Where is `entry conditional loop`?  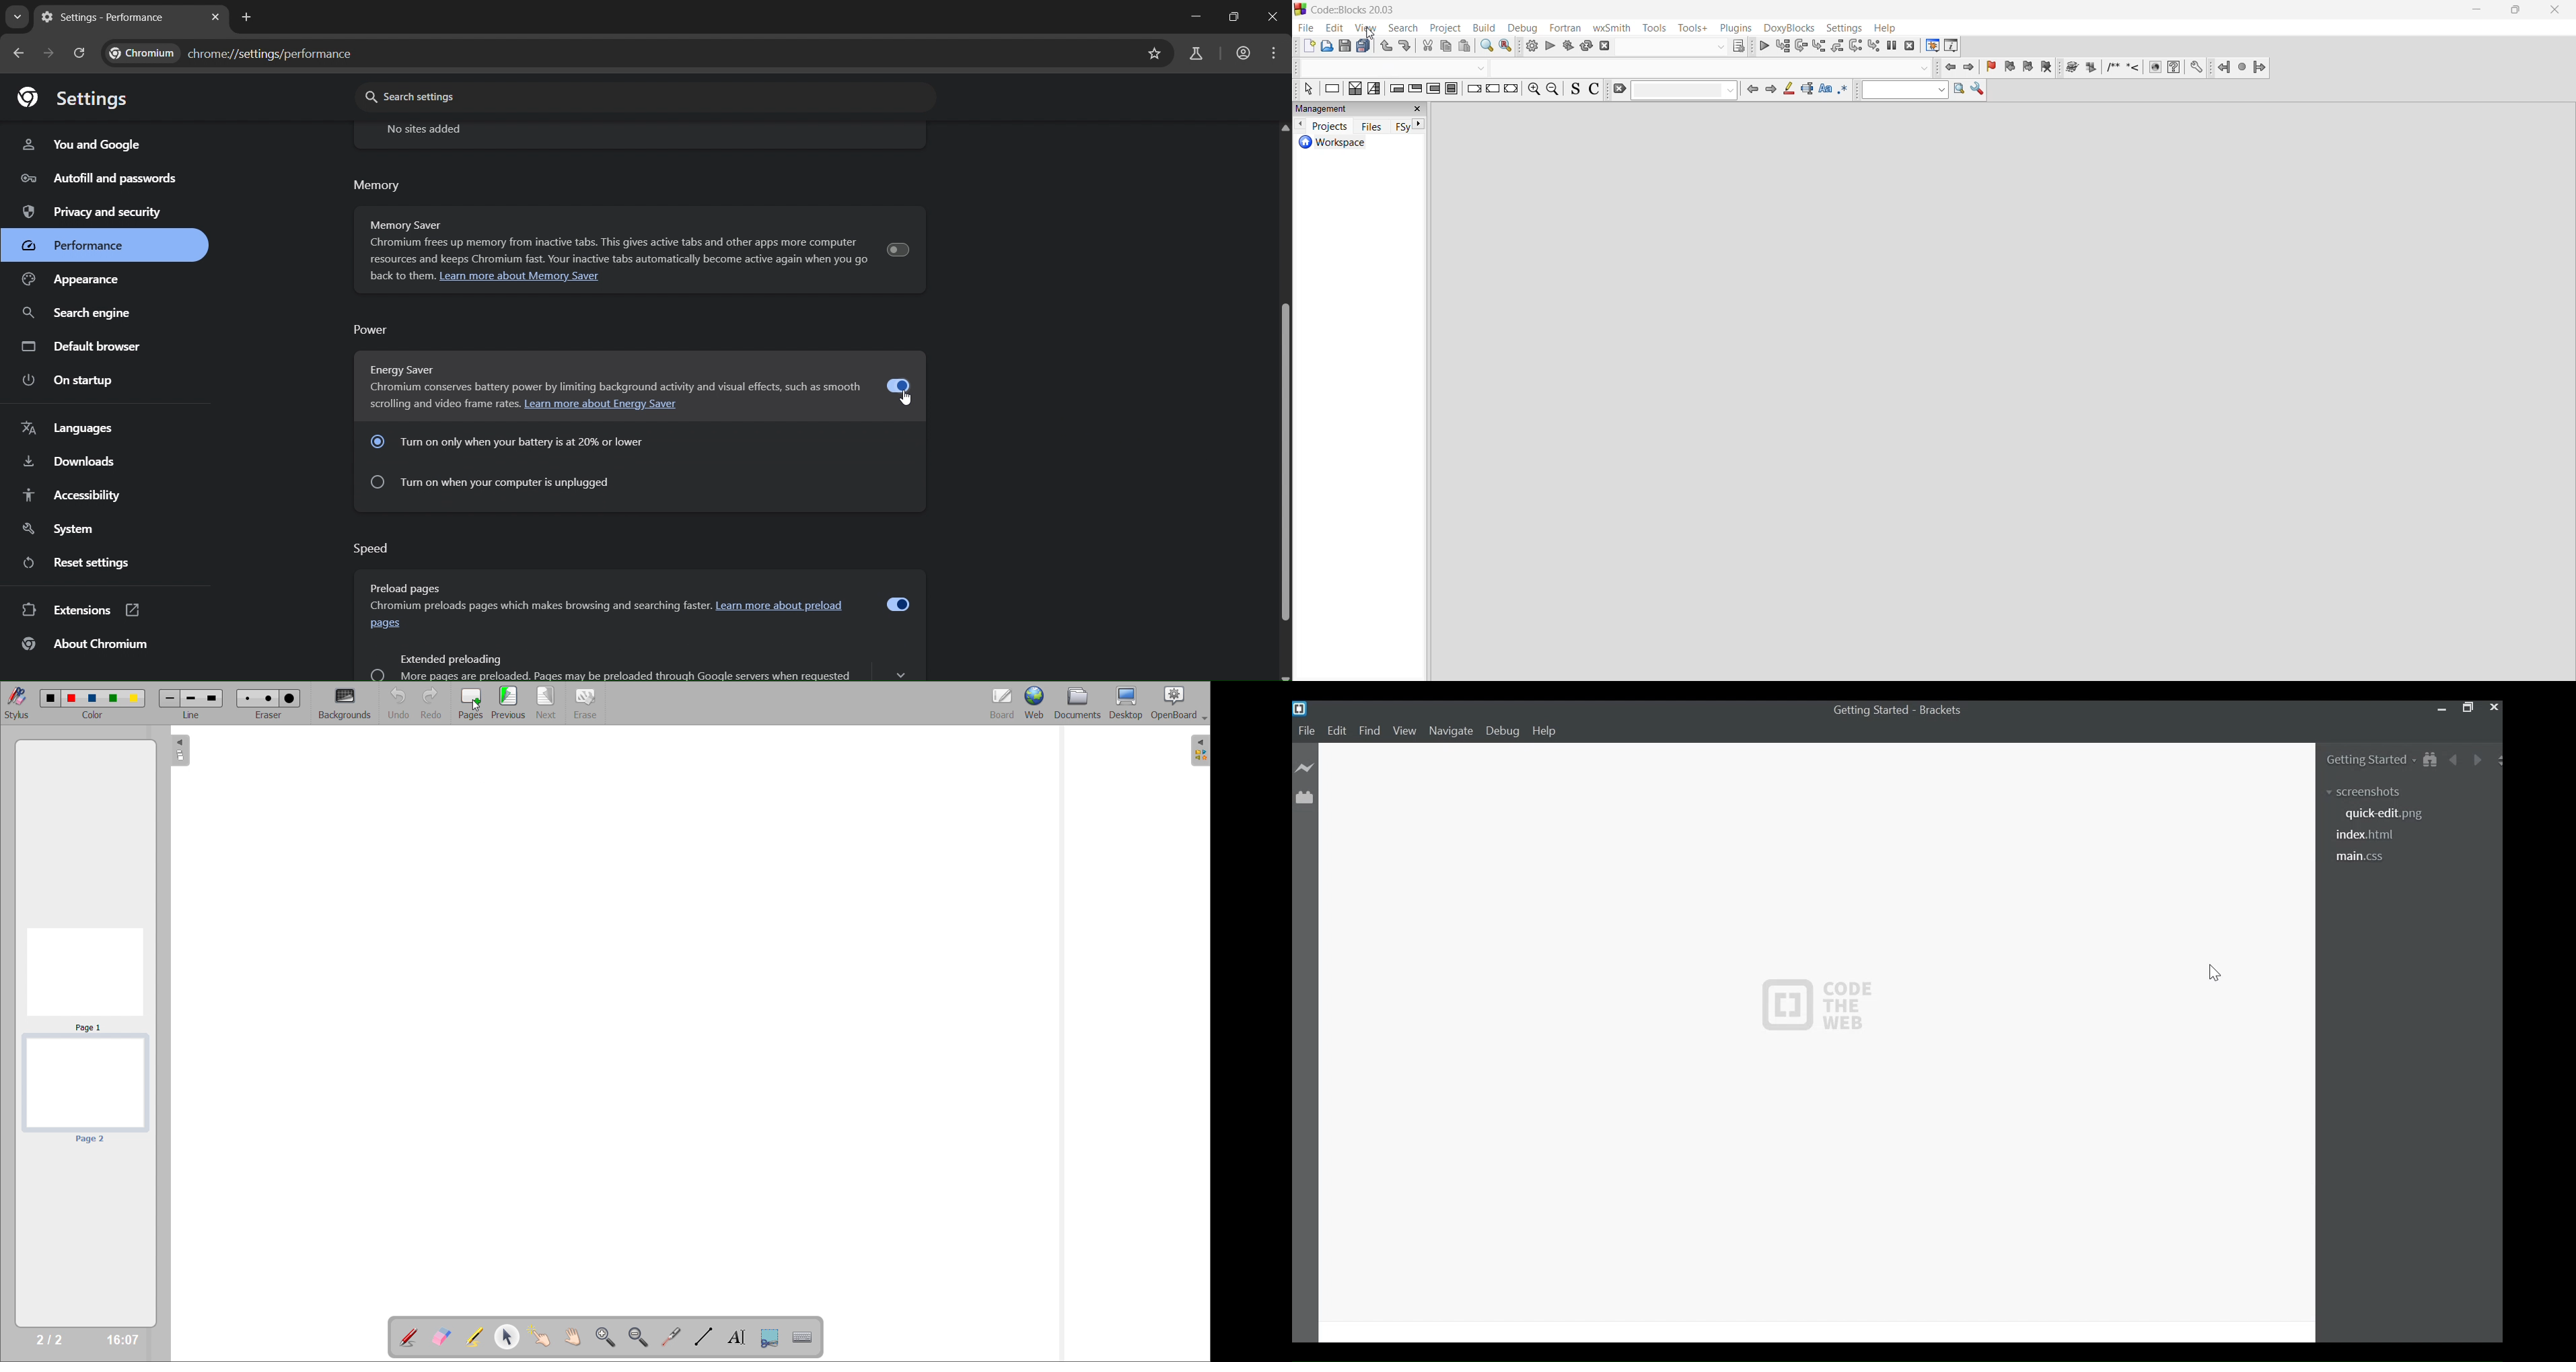
entry conditional loop is located at coordinates (1396, 90).